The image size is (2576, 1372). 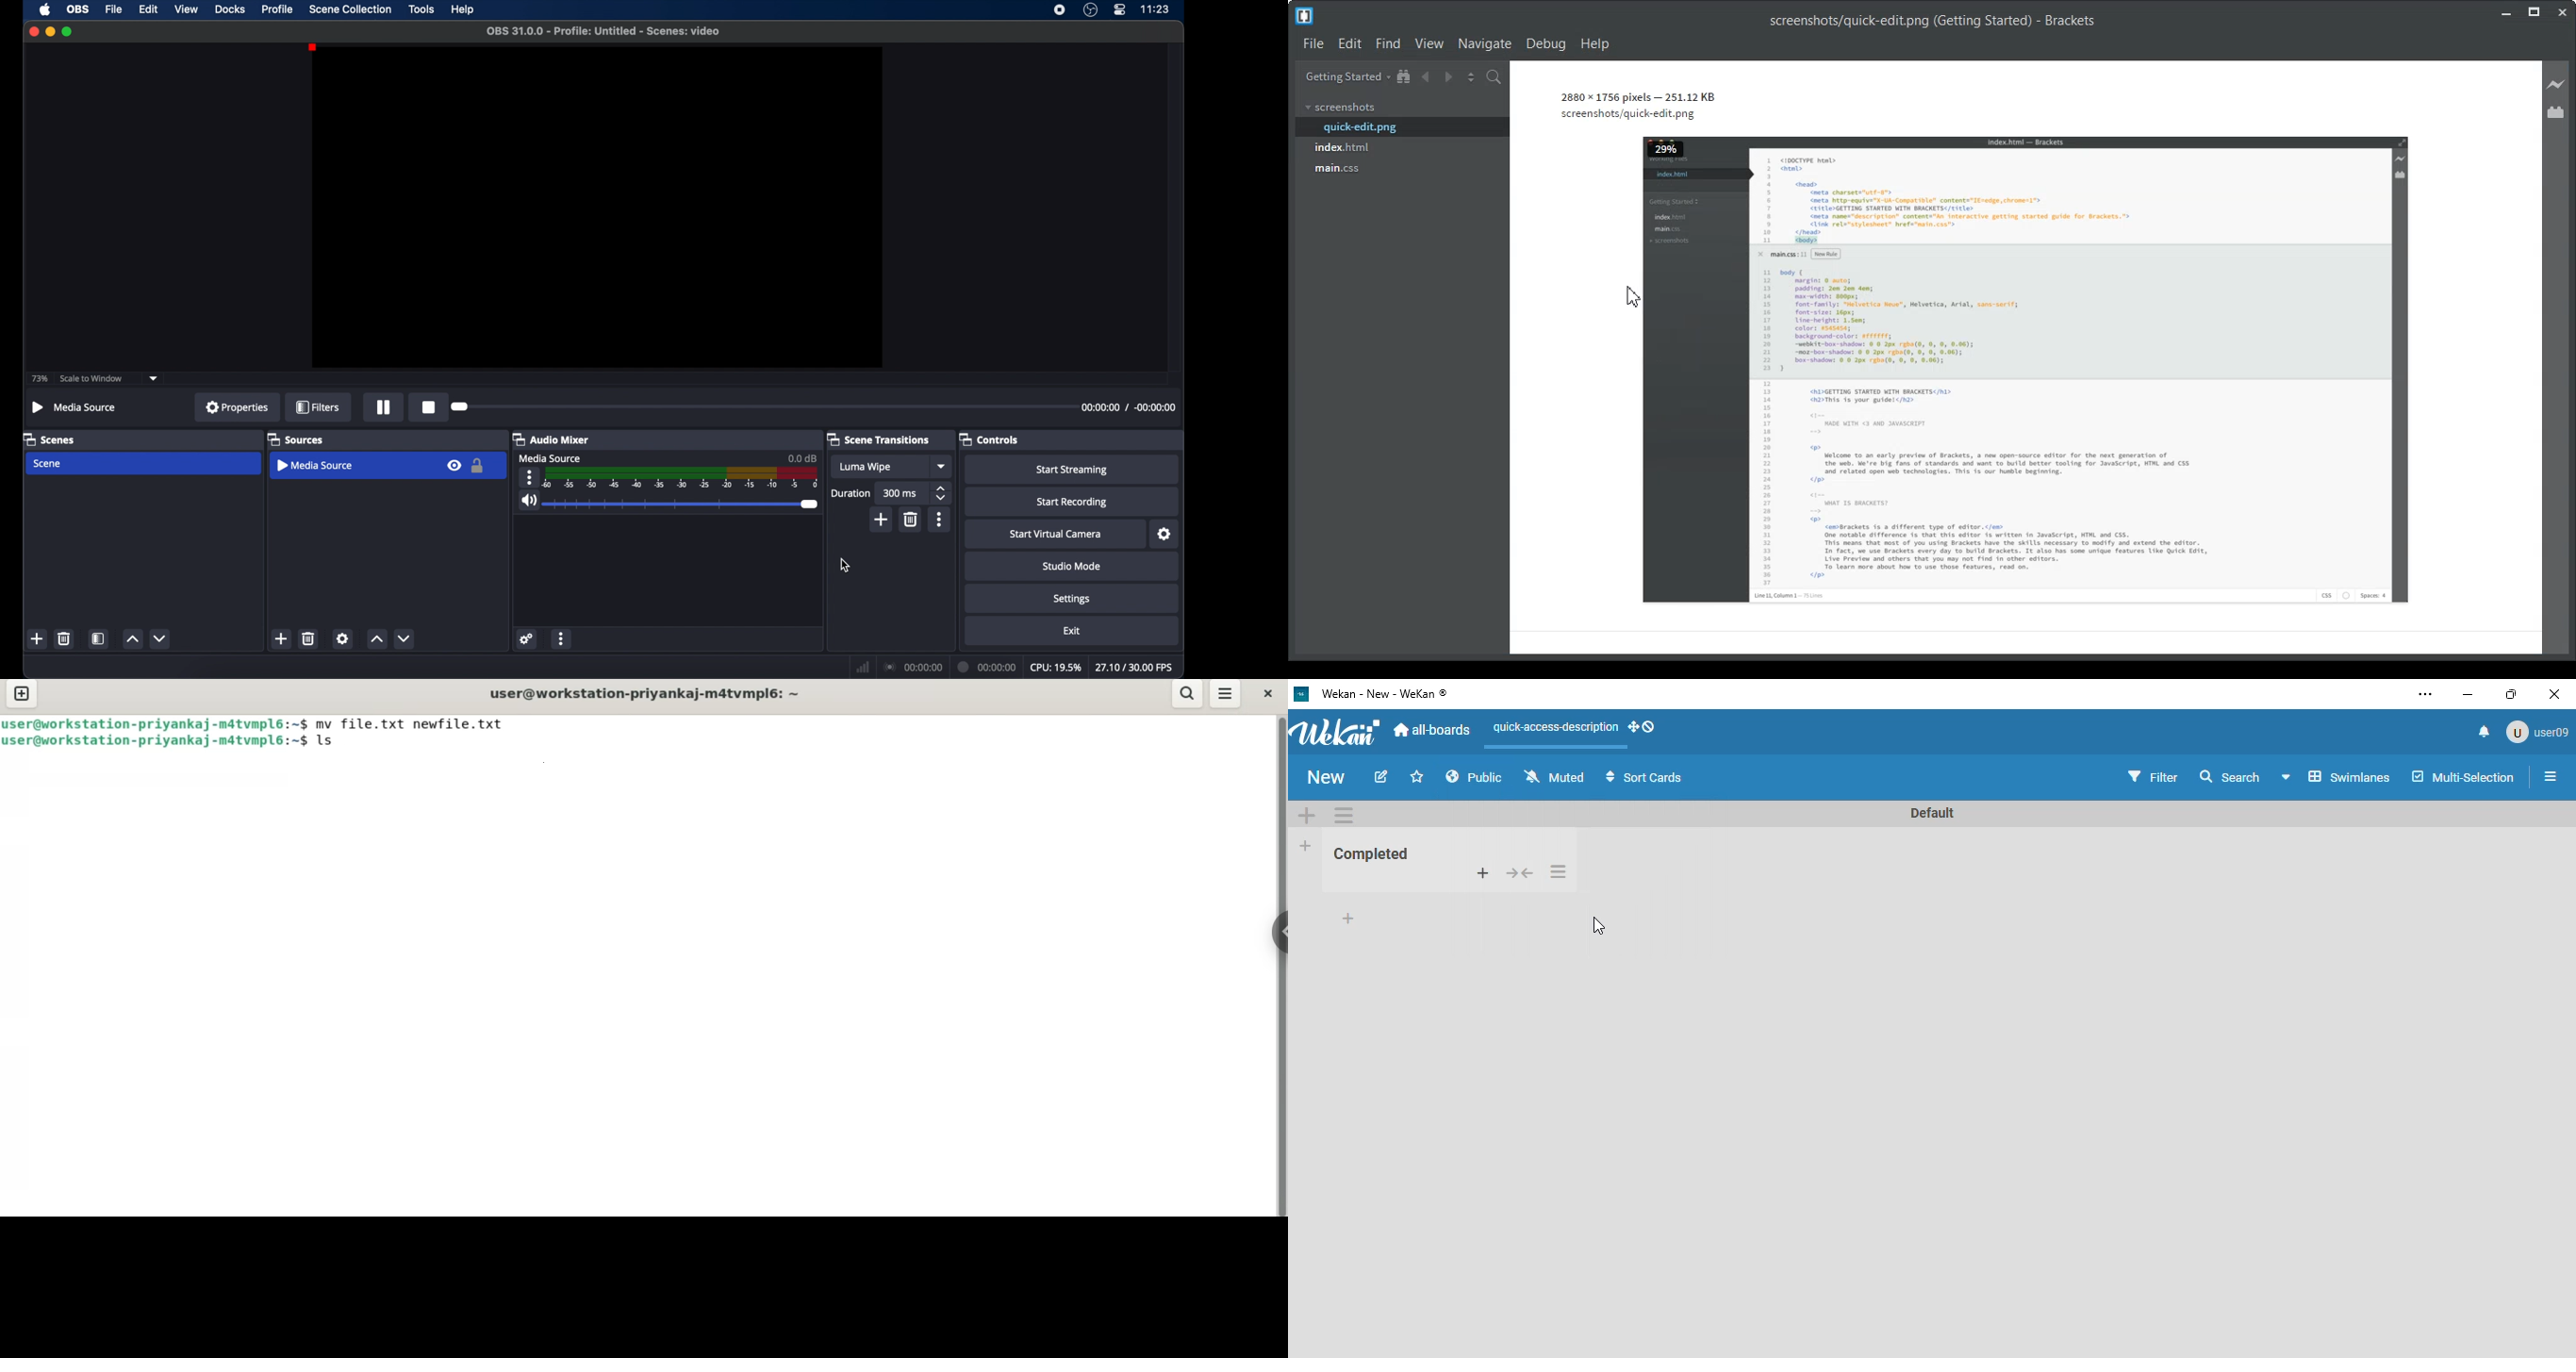 What do you see at coordinates (309, 638) in the screenshot?
I see `delete` at bounding box center [309, 638].